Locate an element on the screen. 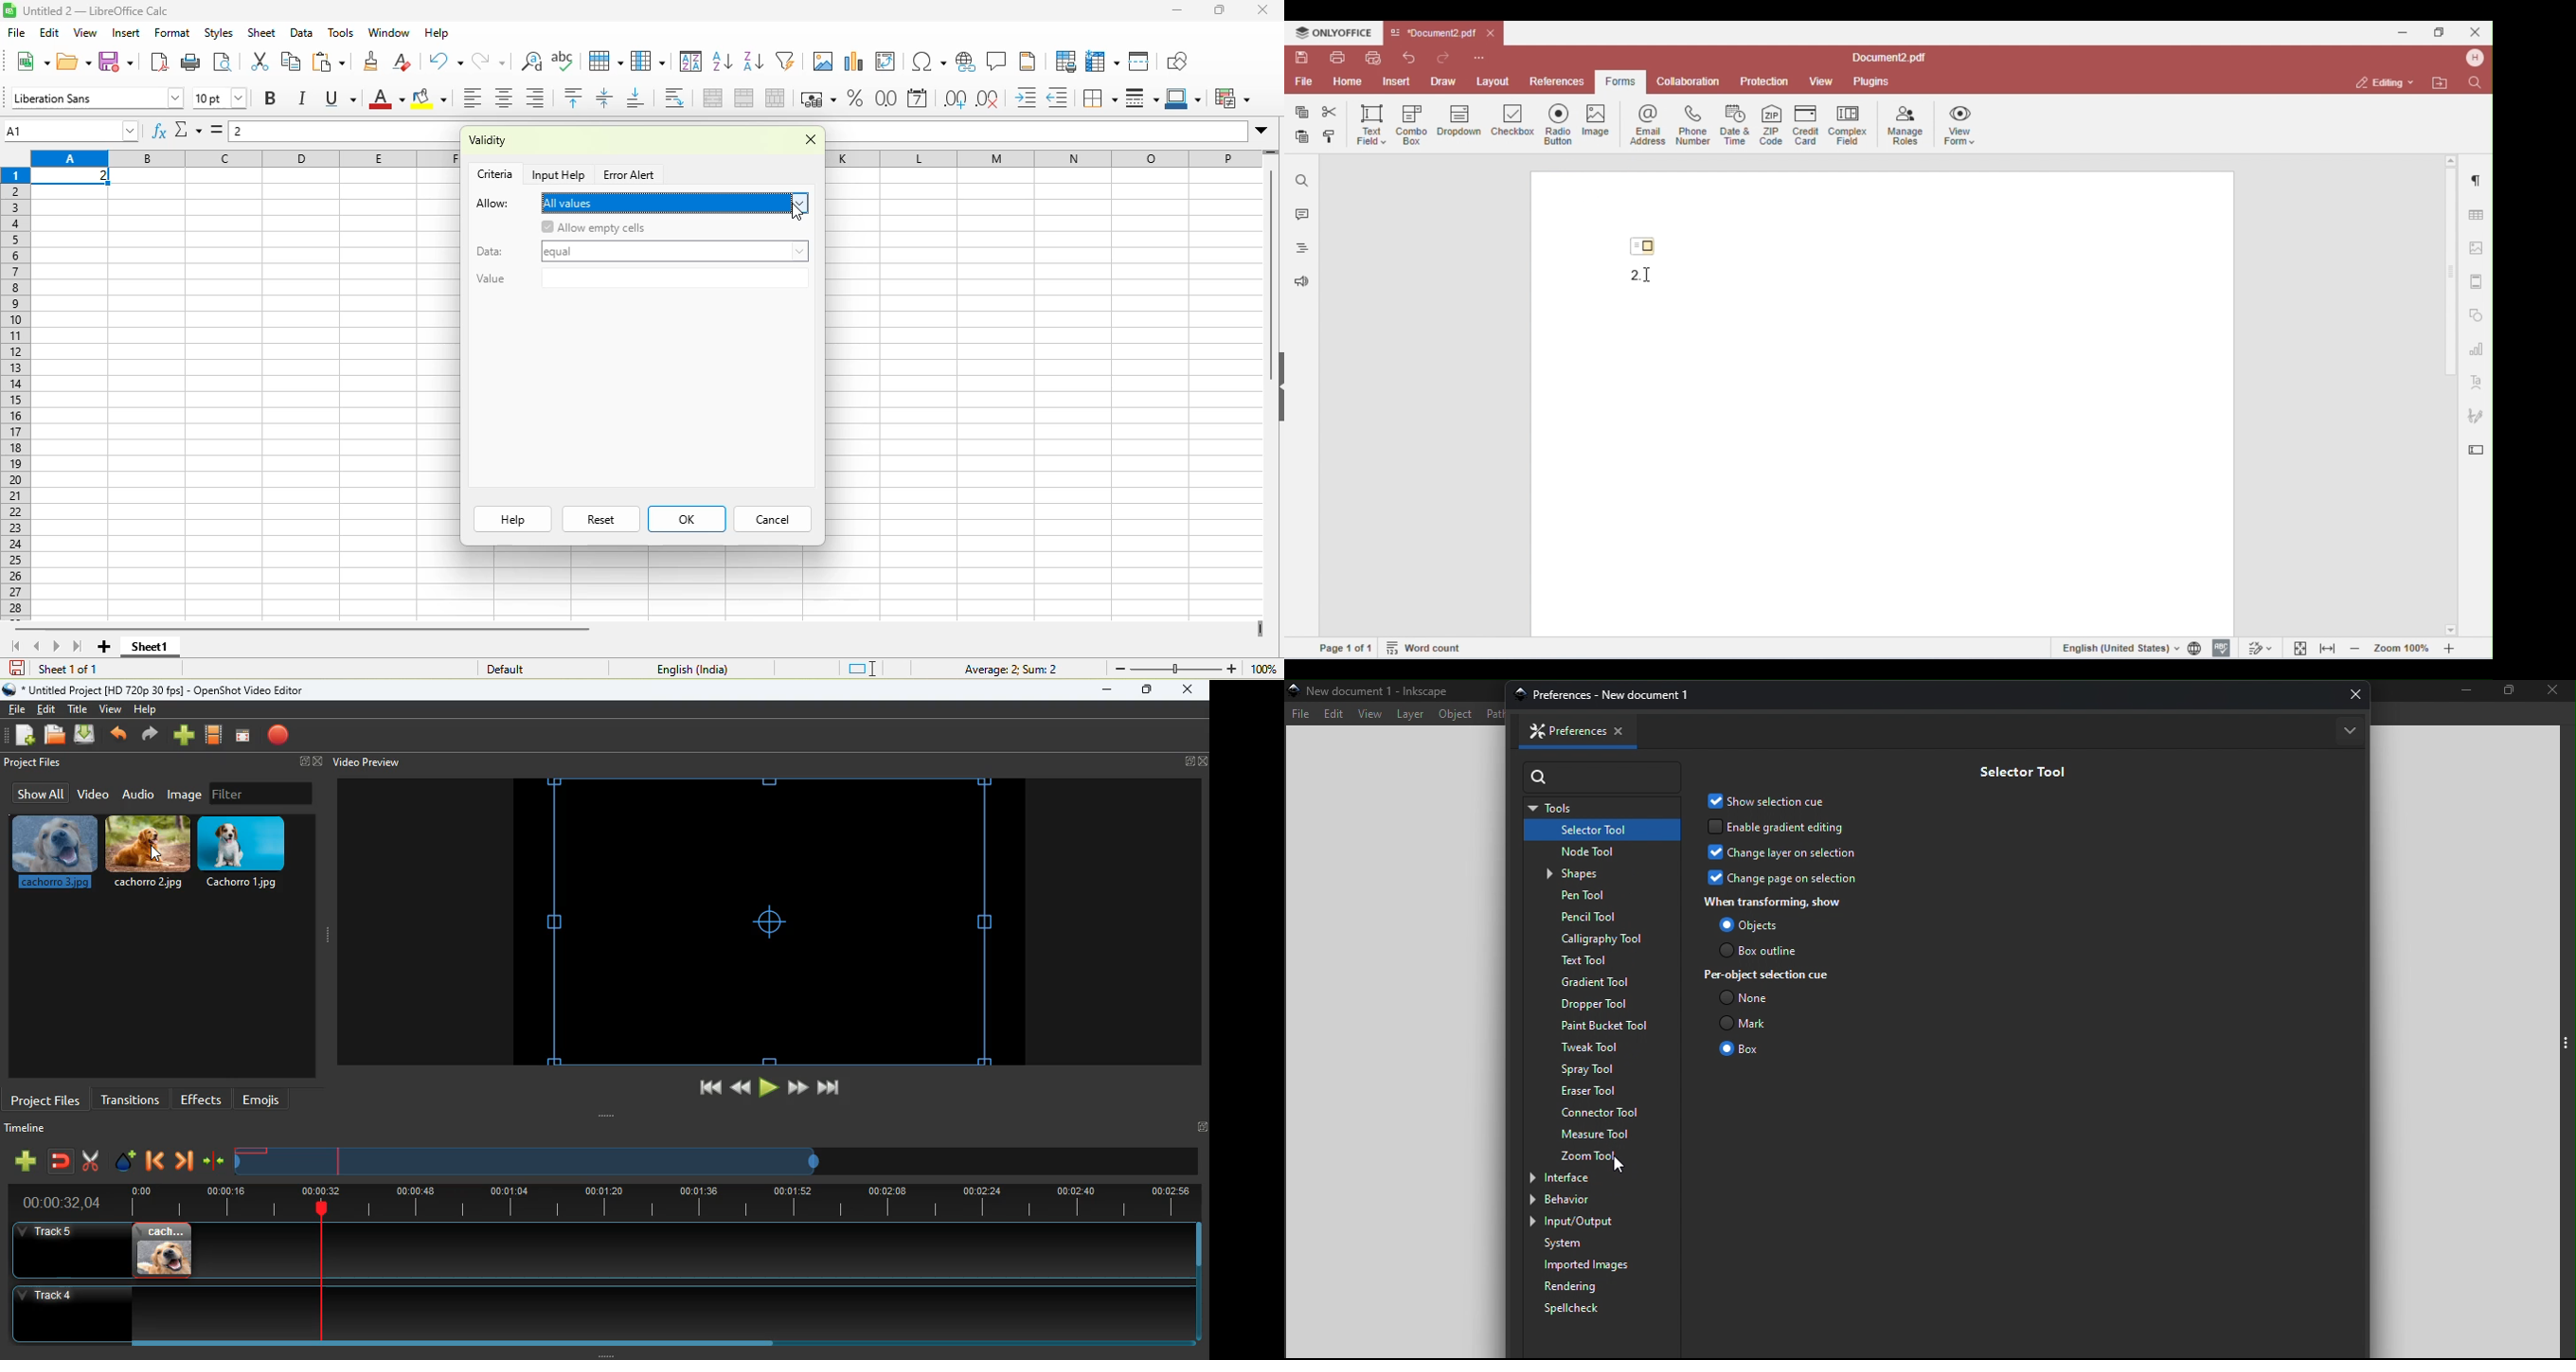 The width and height of the screenshot is (2576, 1372). Behavior is located at coordinates (1578, 1200).